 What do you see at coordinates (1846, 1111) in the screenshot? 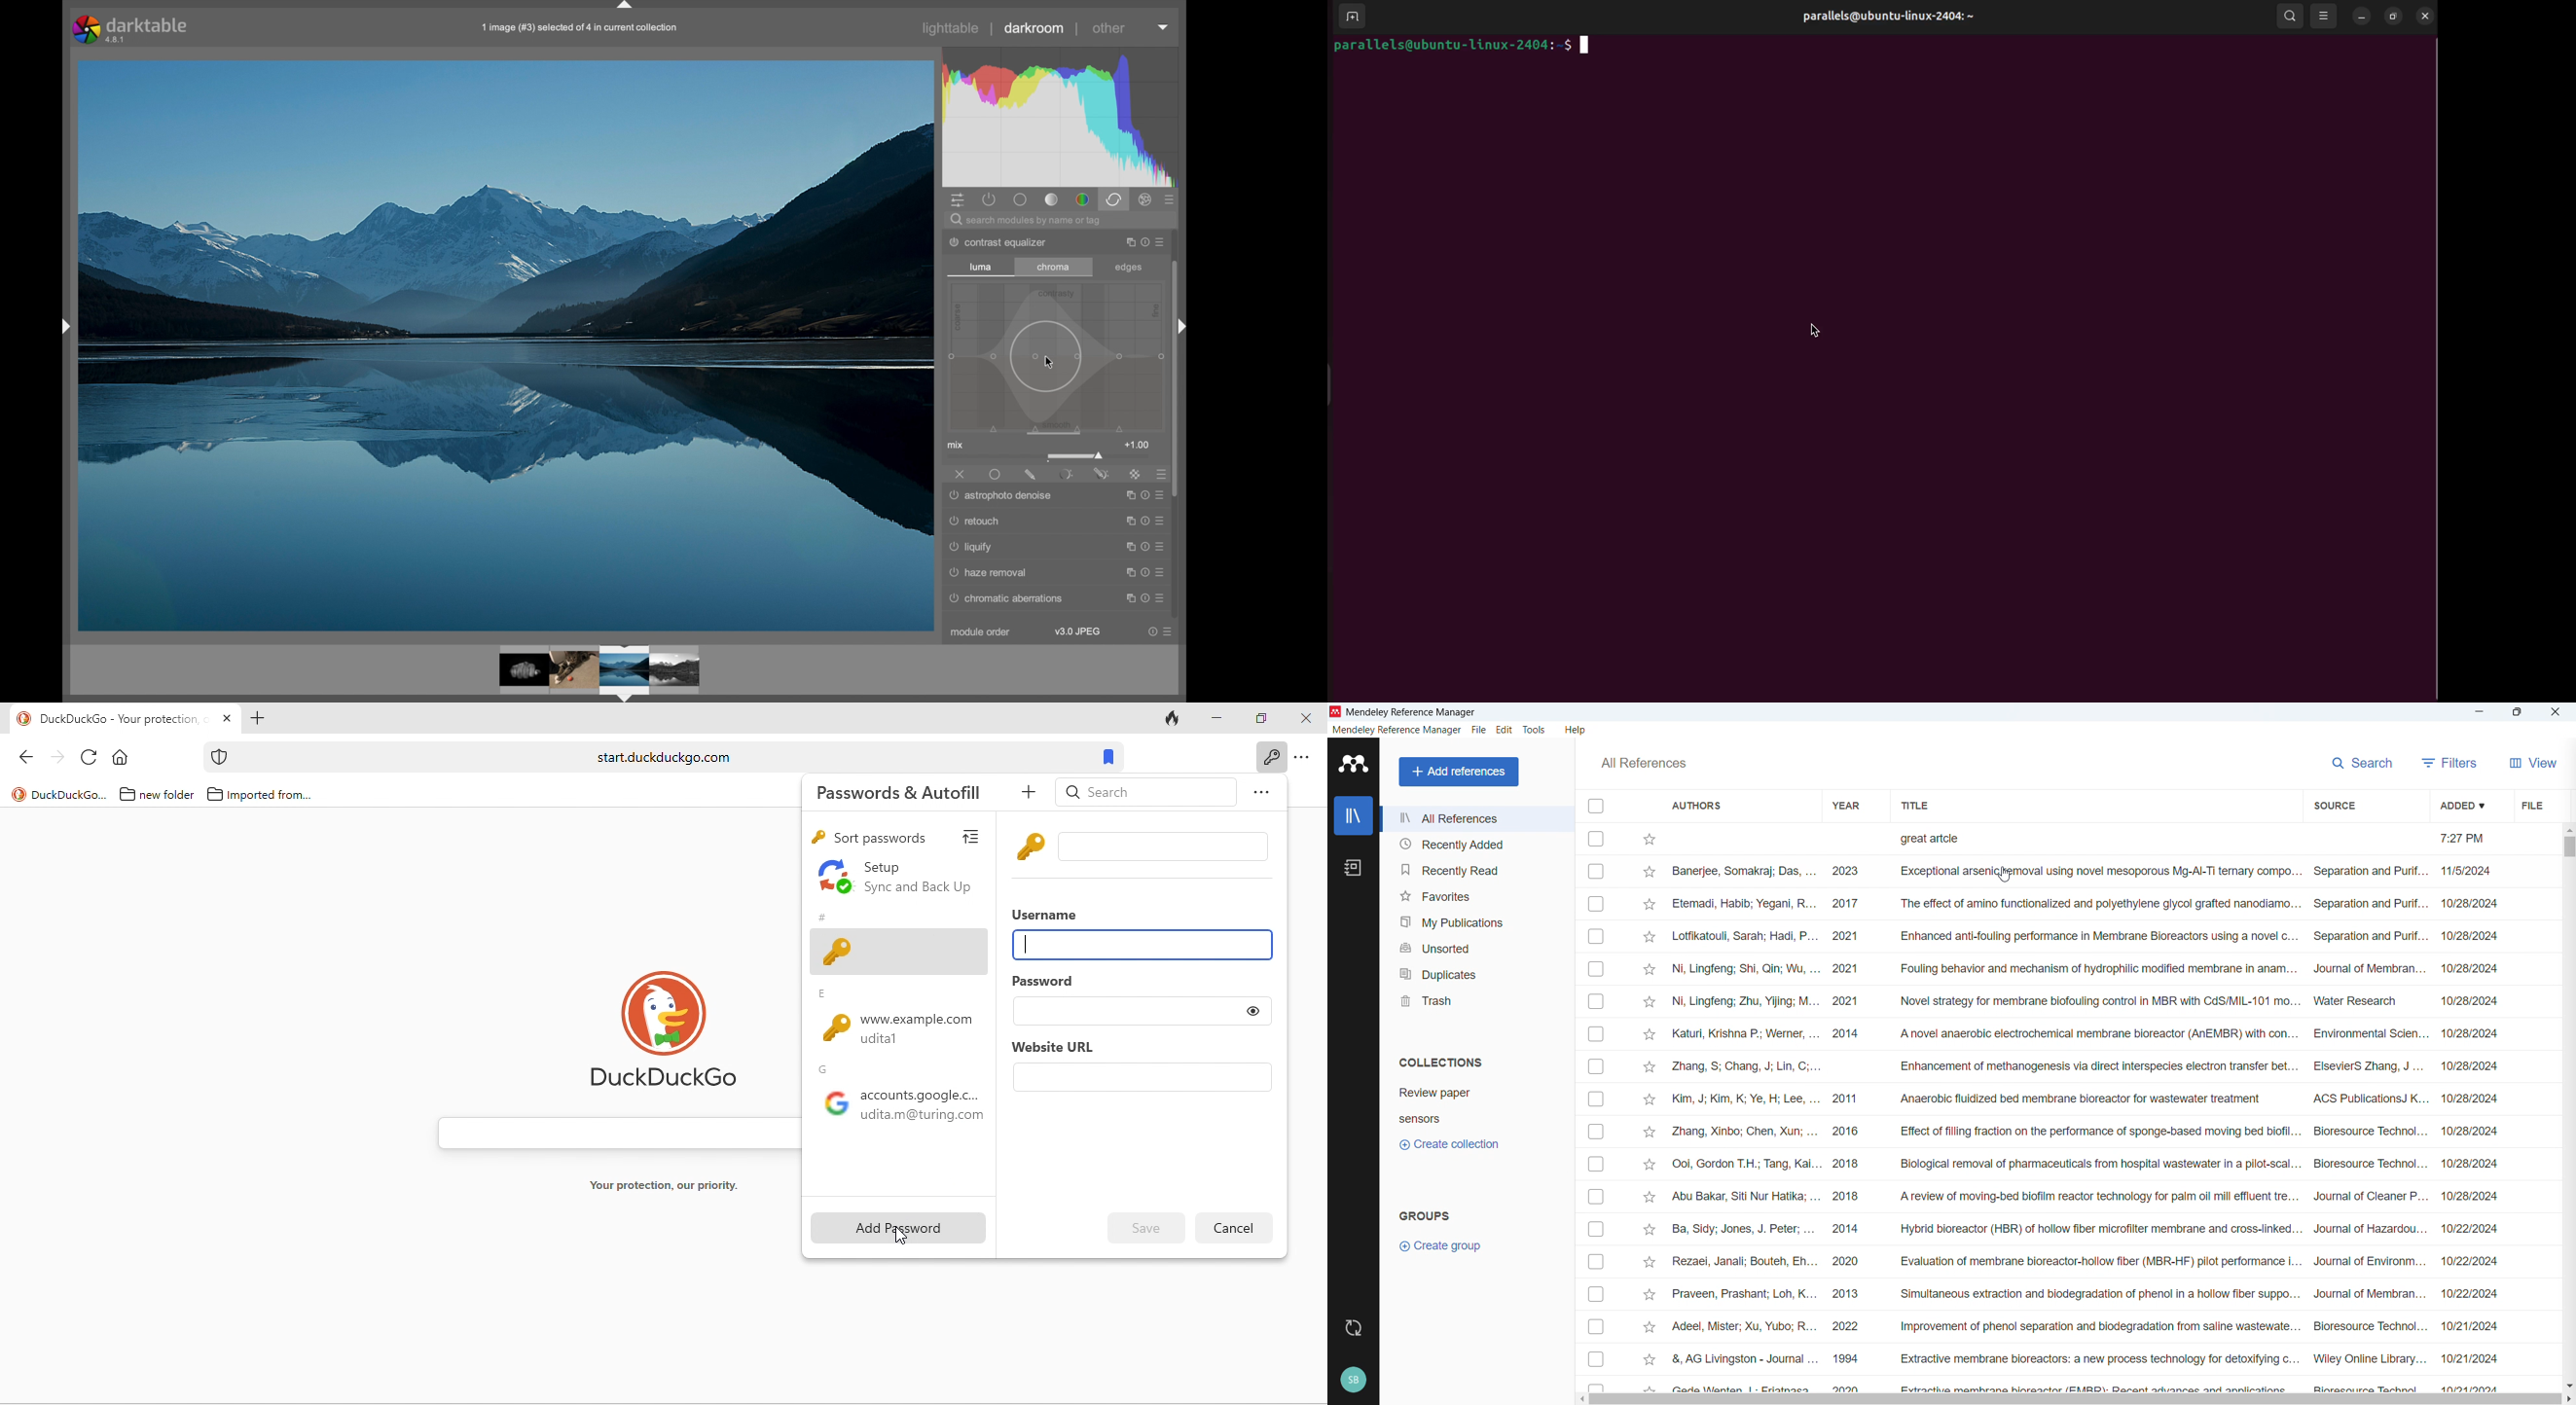
I see `Year of publication ` at bounding box center [1846, 1111].